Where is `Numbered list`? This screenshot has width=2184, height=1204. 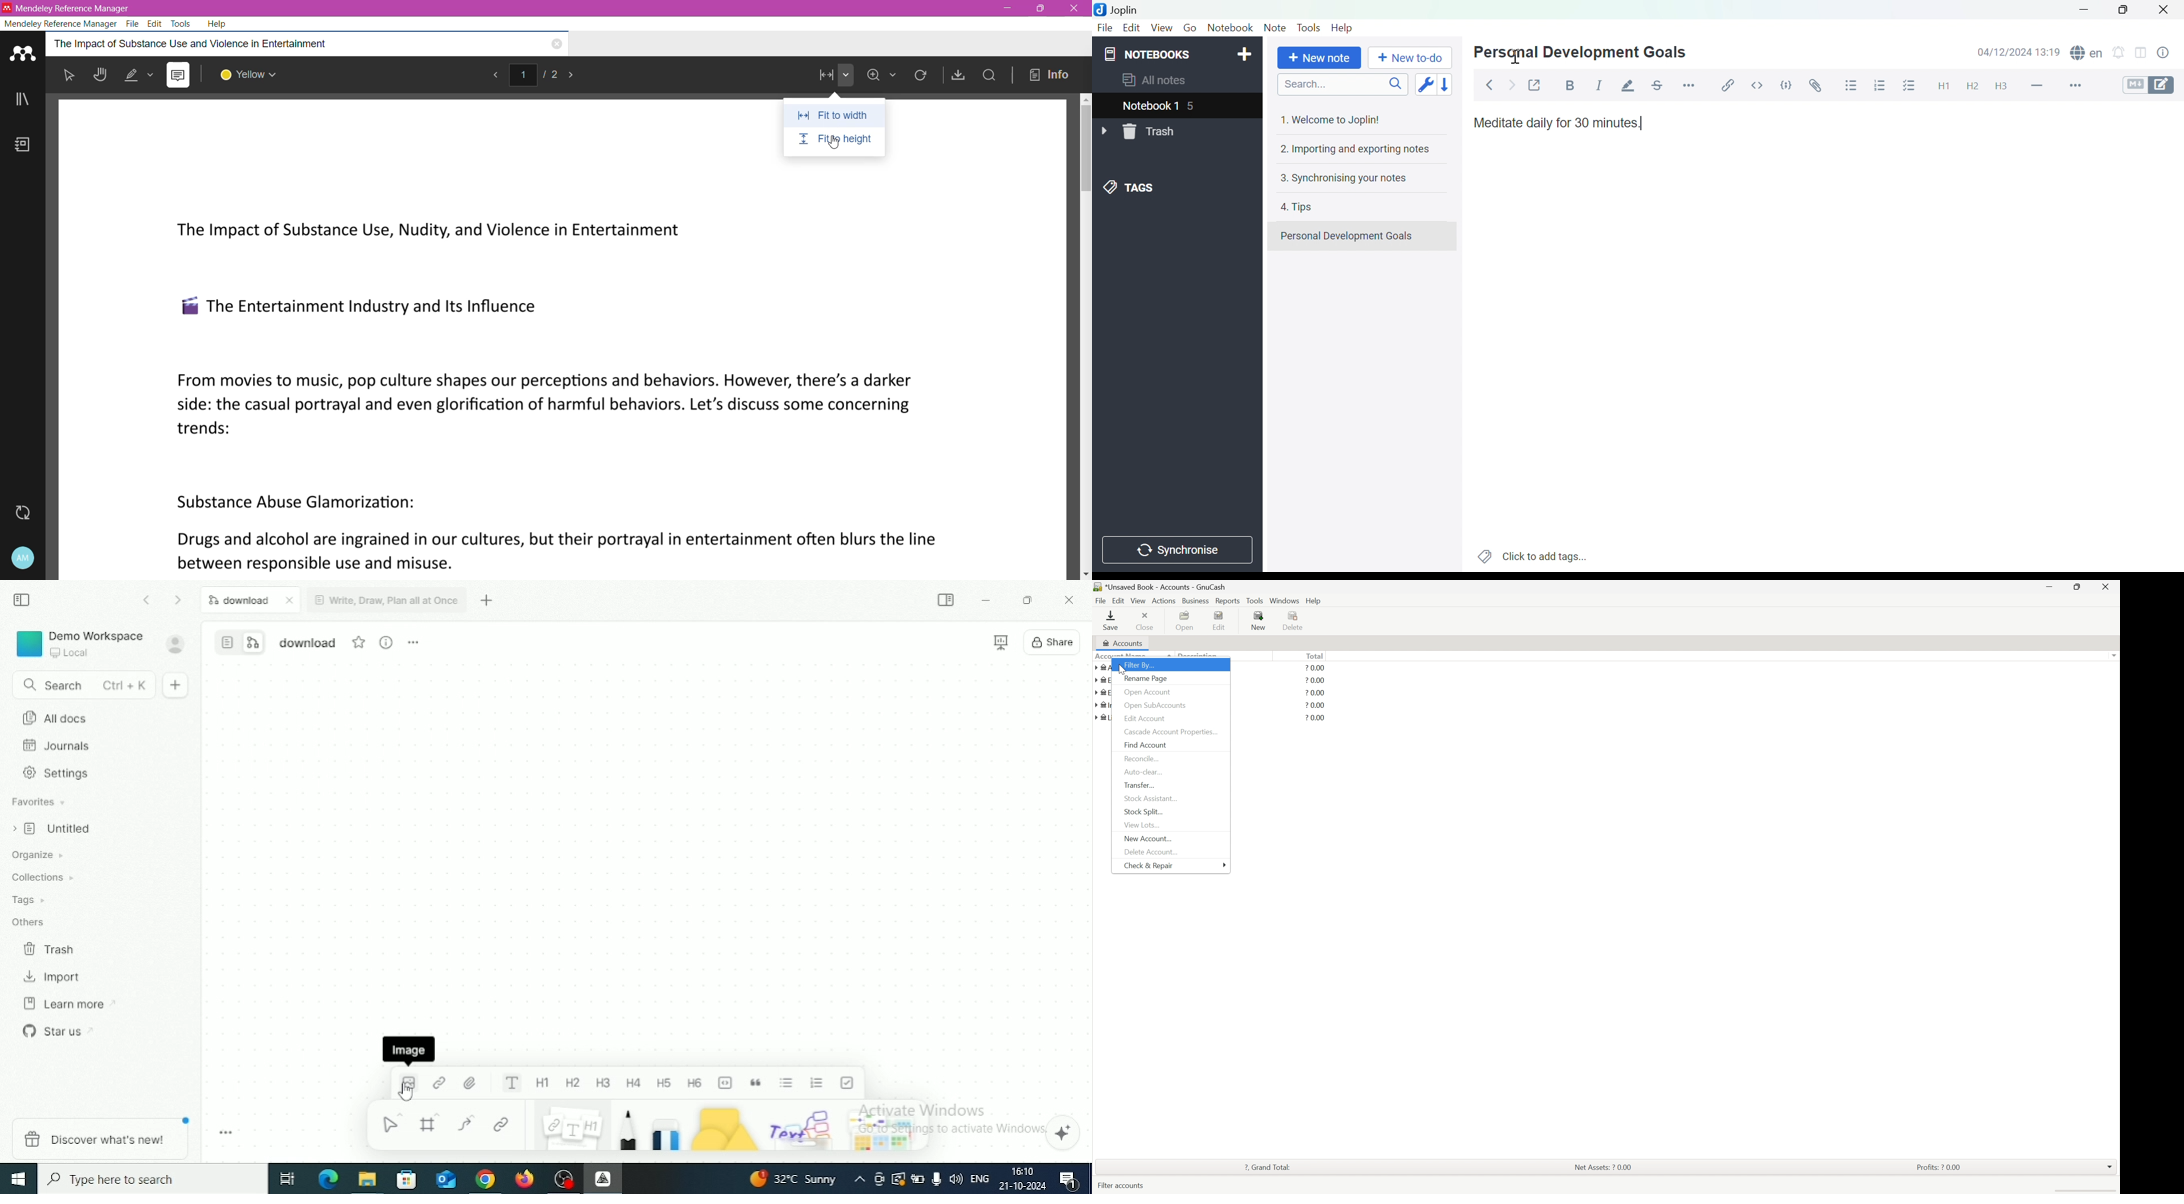 Numbered list is located at coordinates (1879, 86).